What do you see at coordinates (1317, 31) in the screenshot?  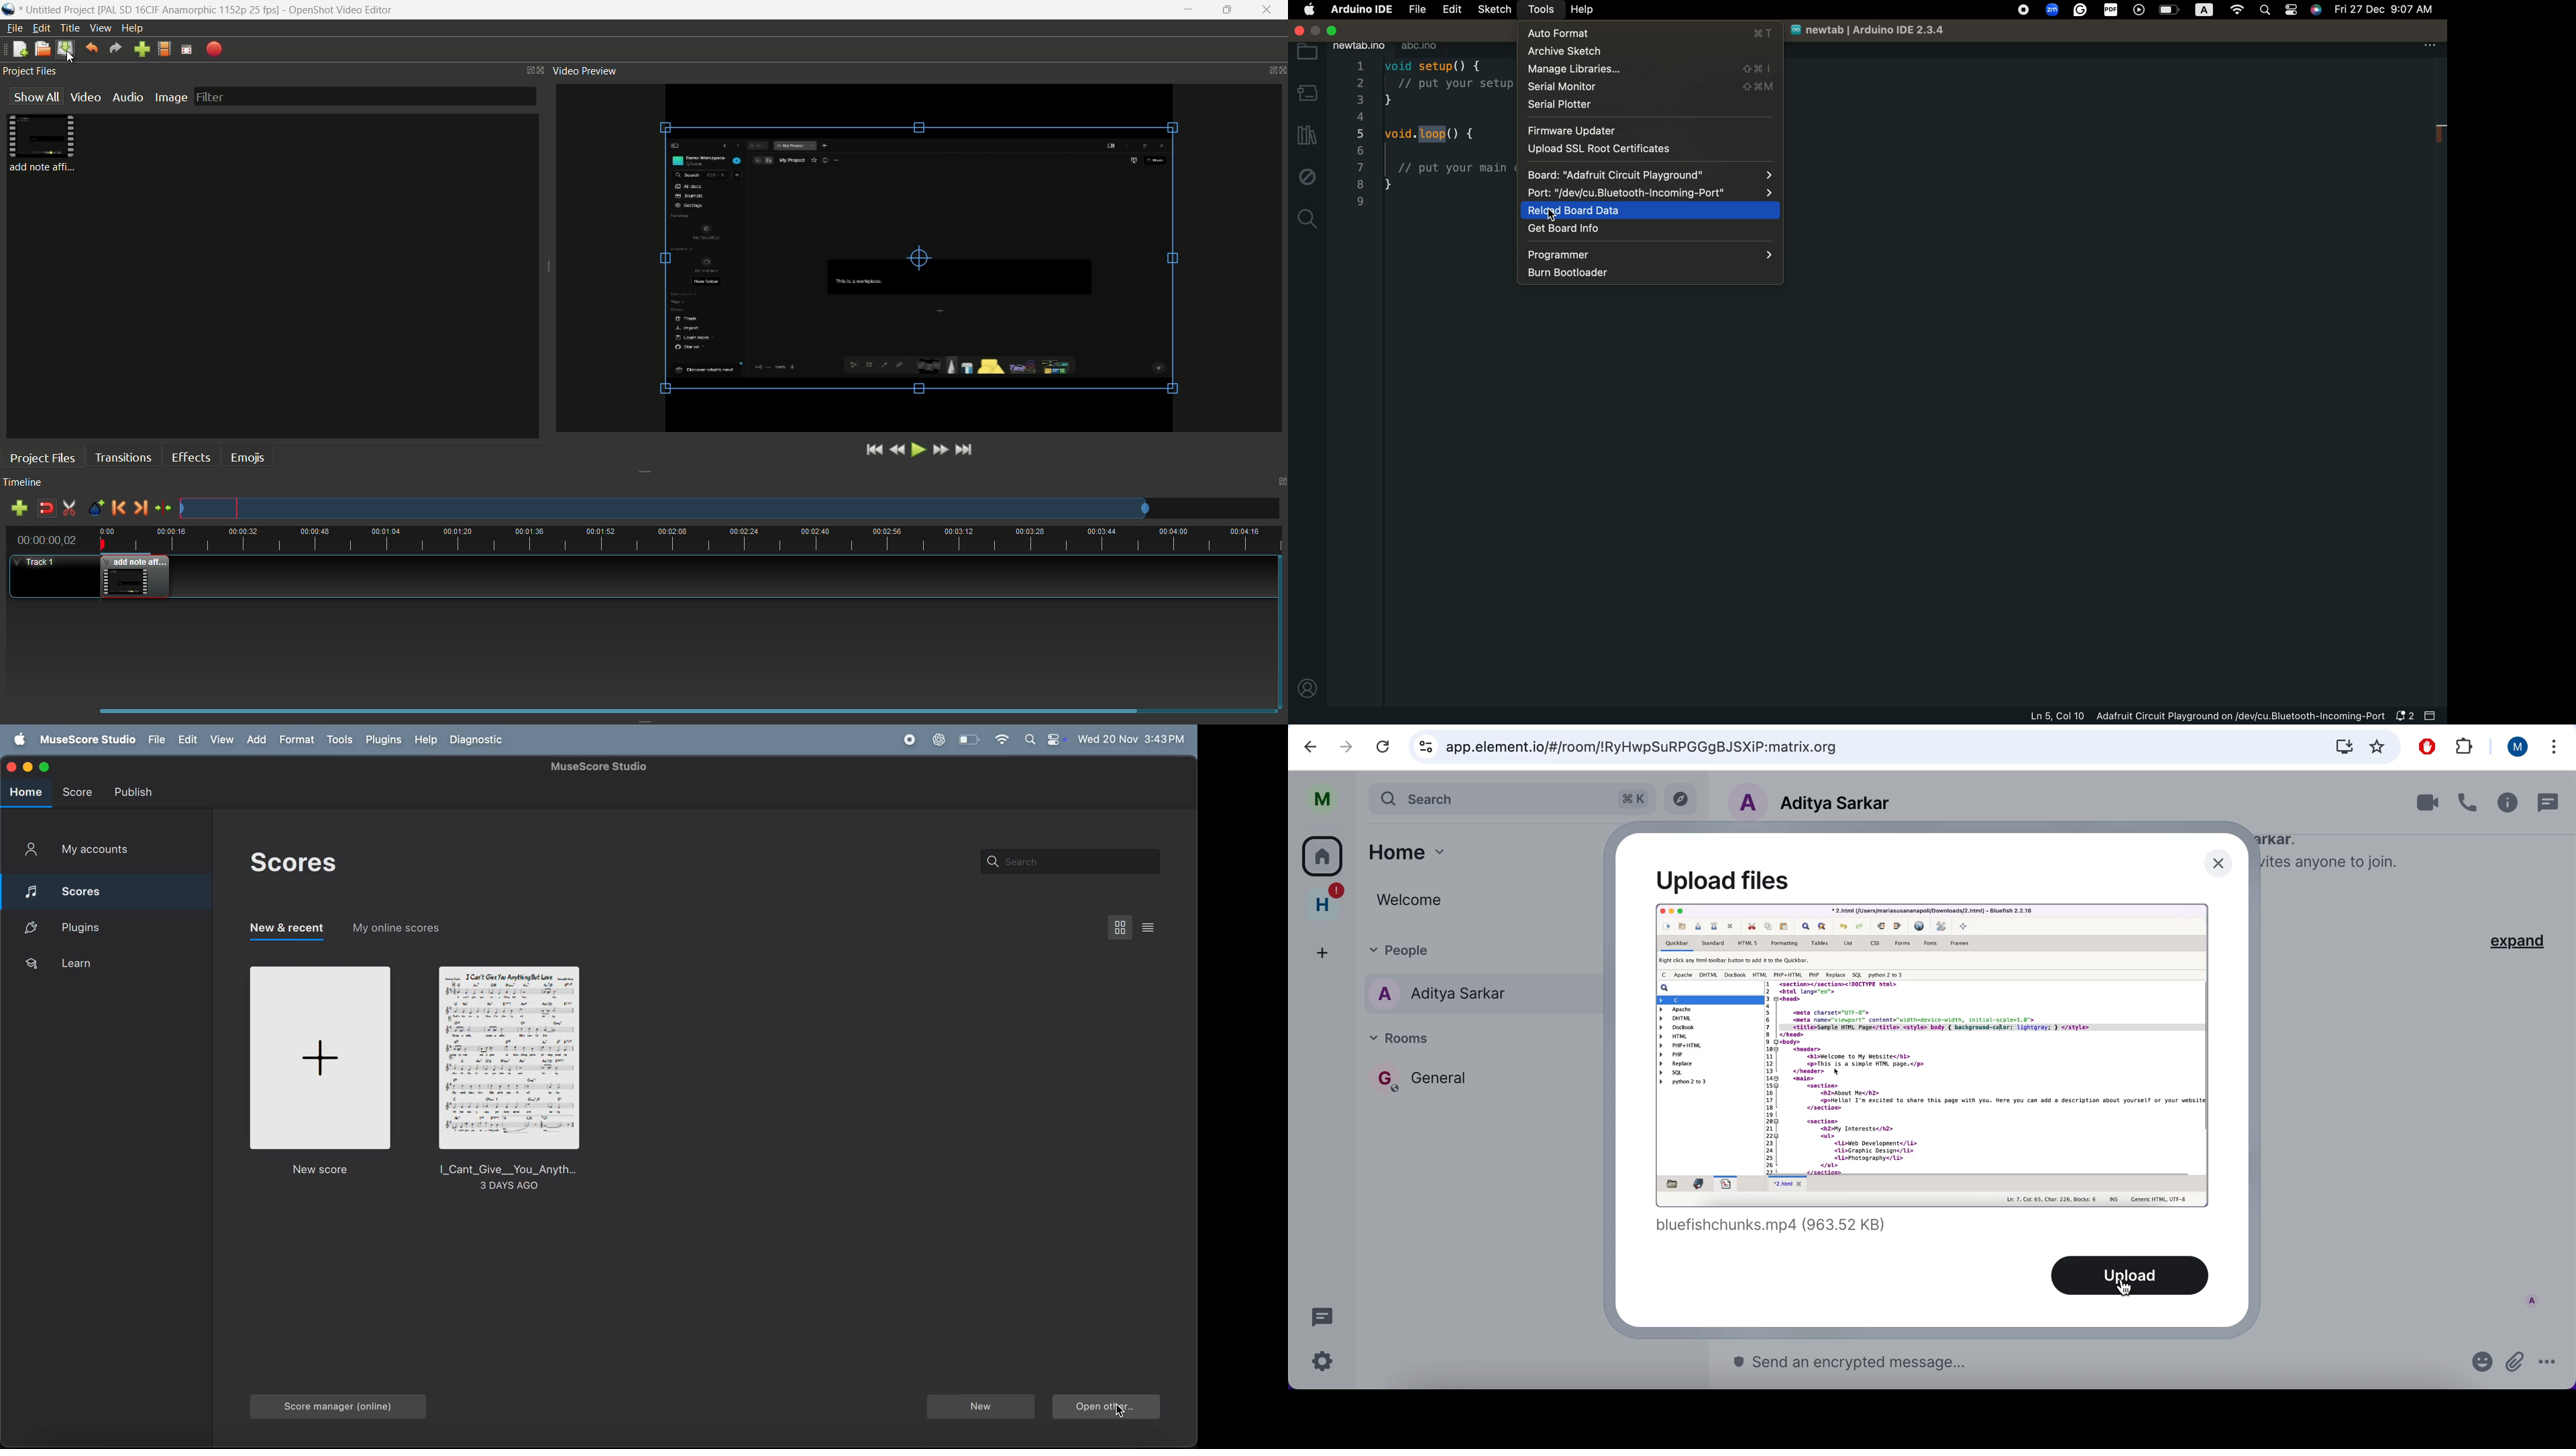 I see `minimize` at bounding box center [1317, 31].